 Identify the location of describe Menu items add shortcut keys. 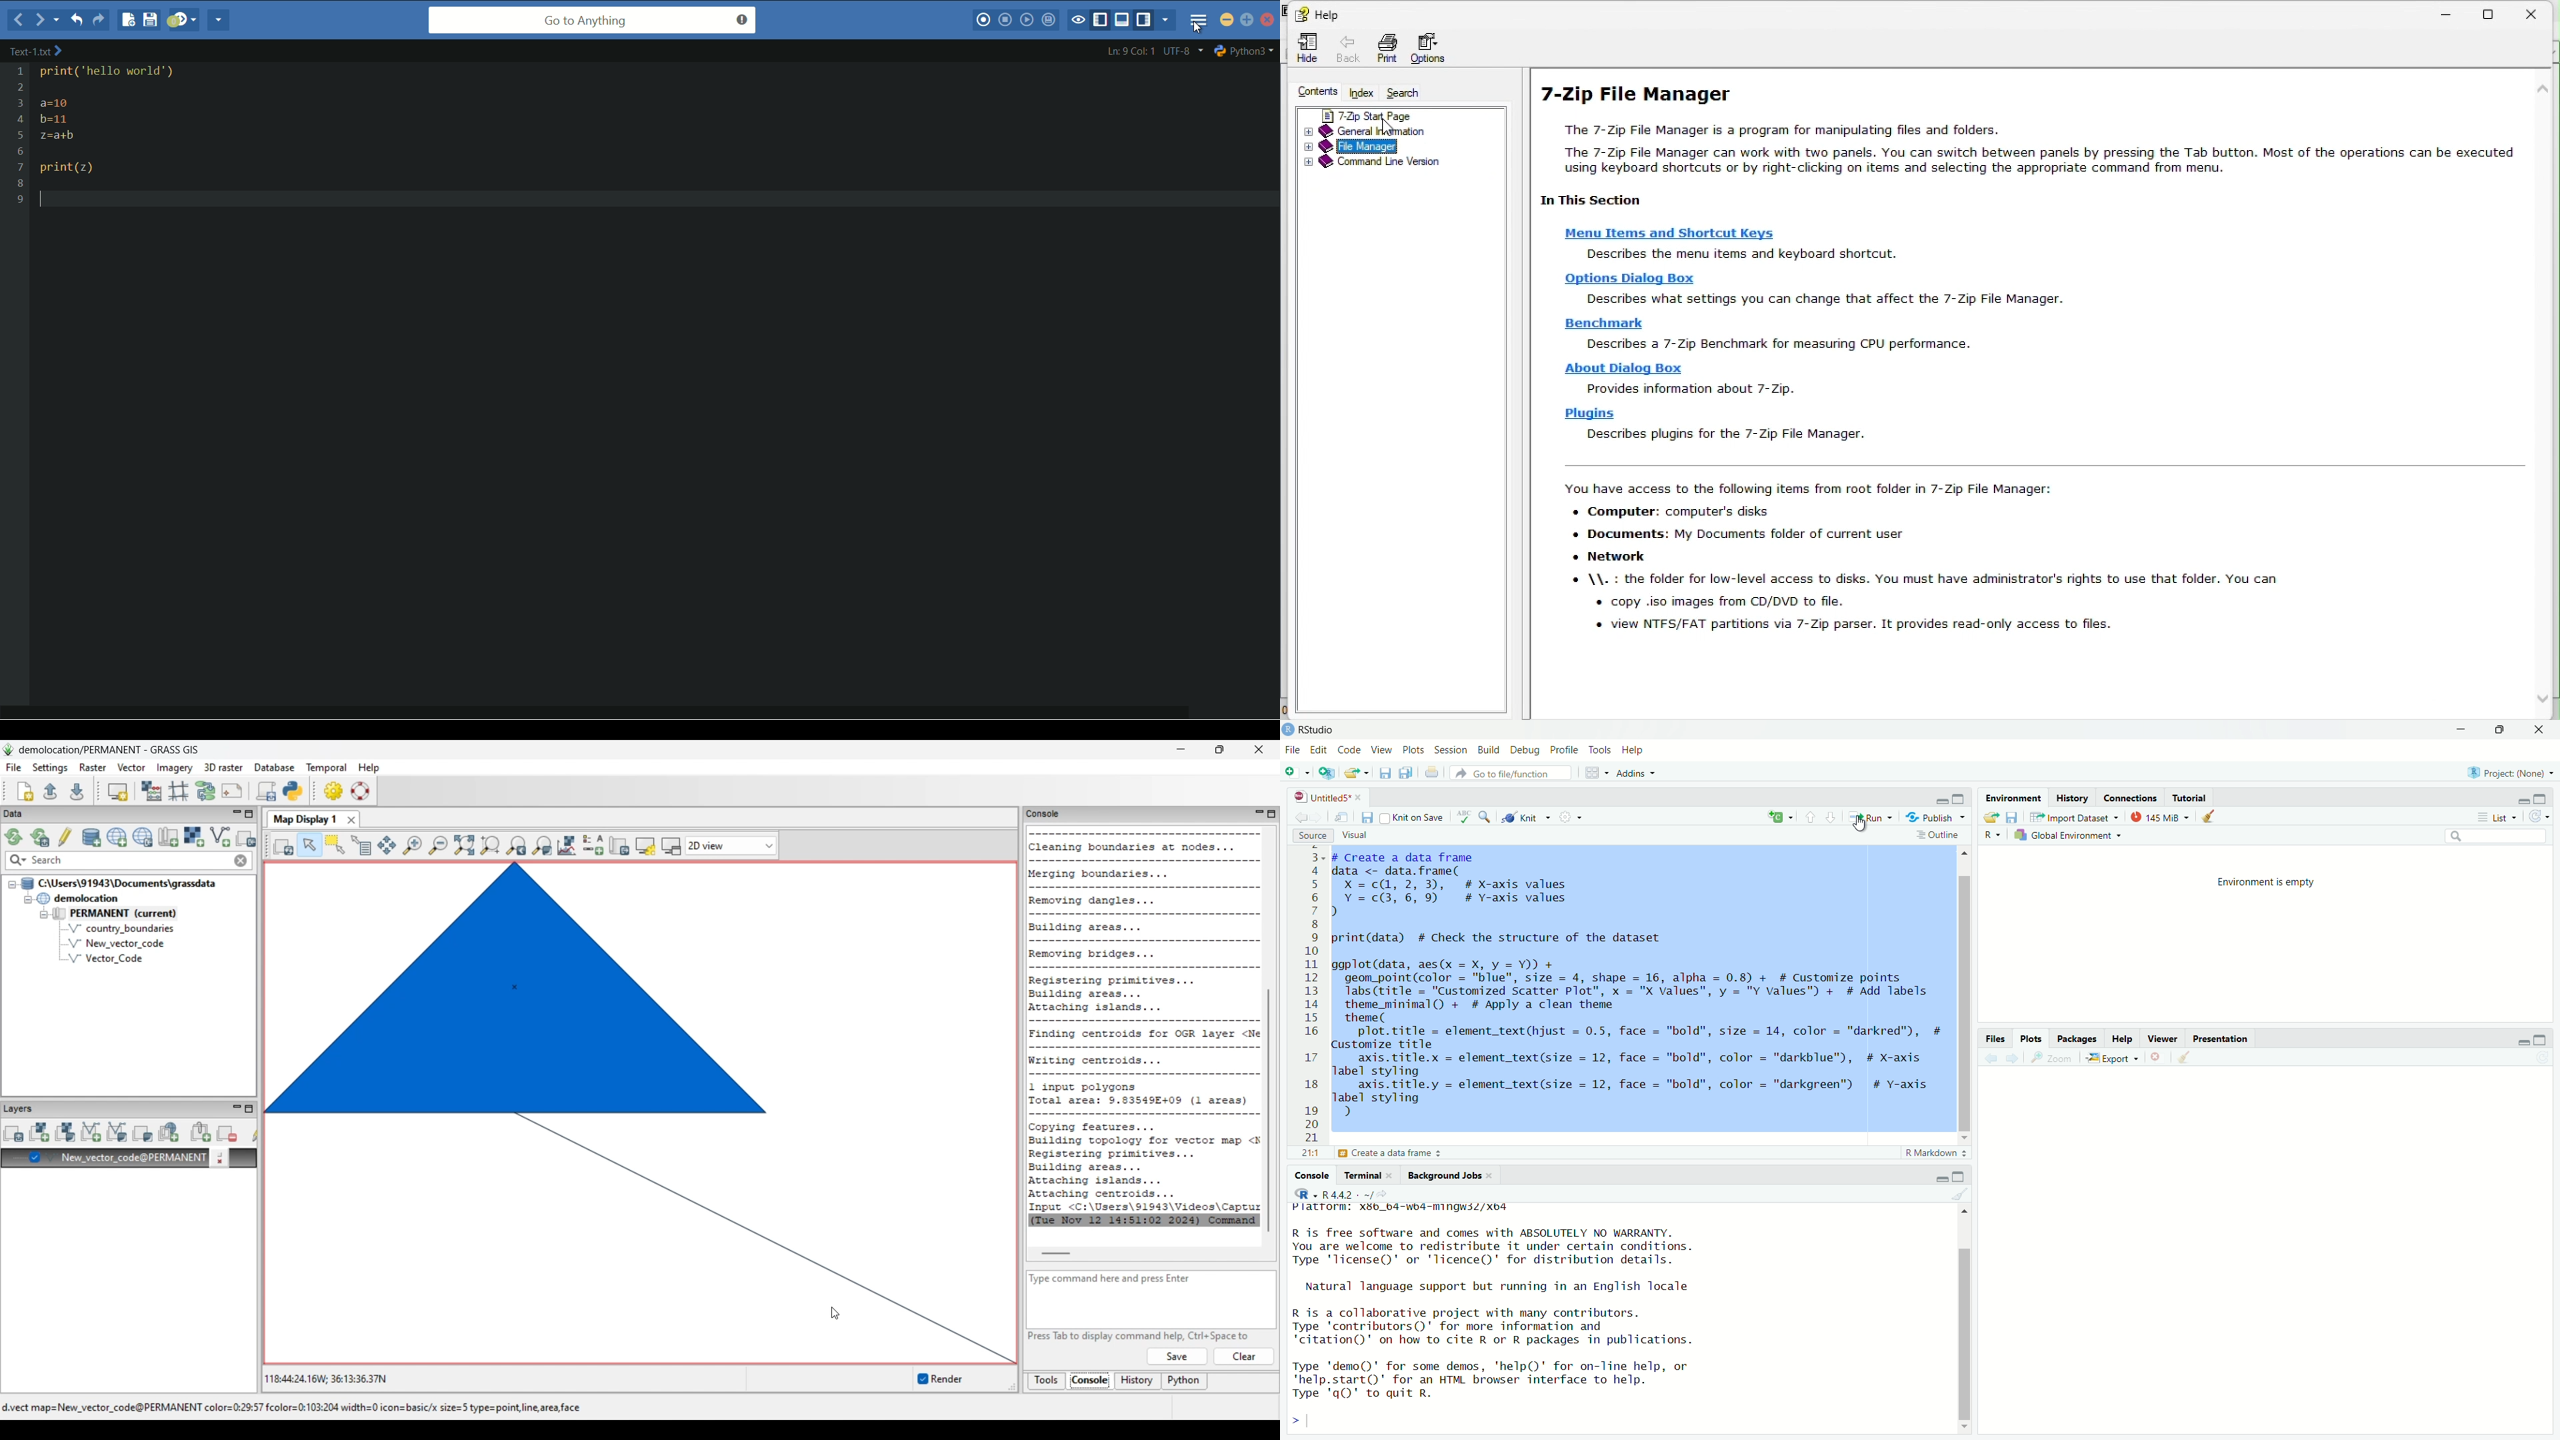
(1740, 253).